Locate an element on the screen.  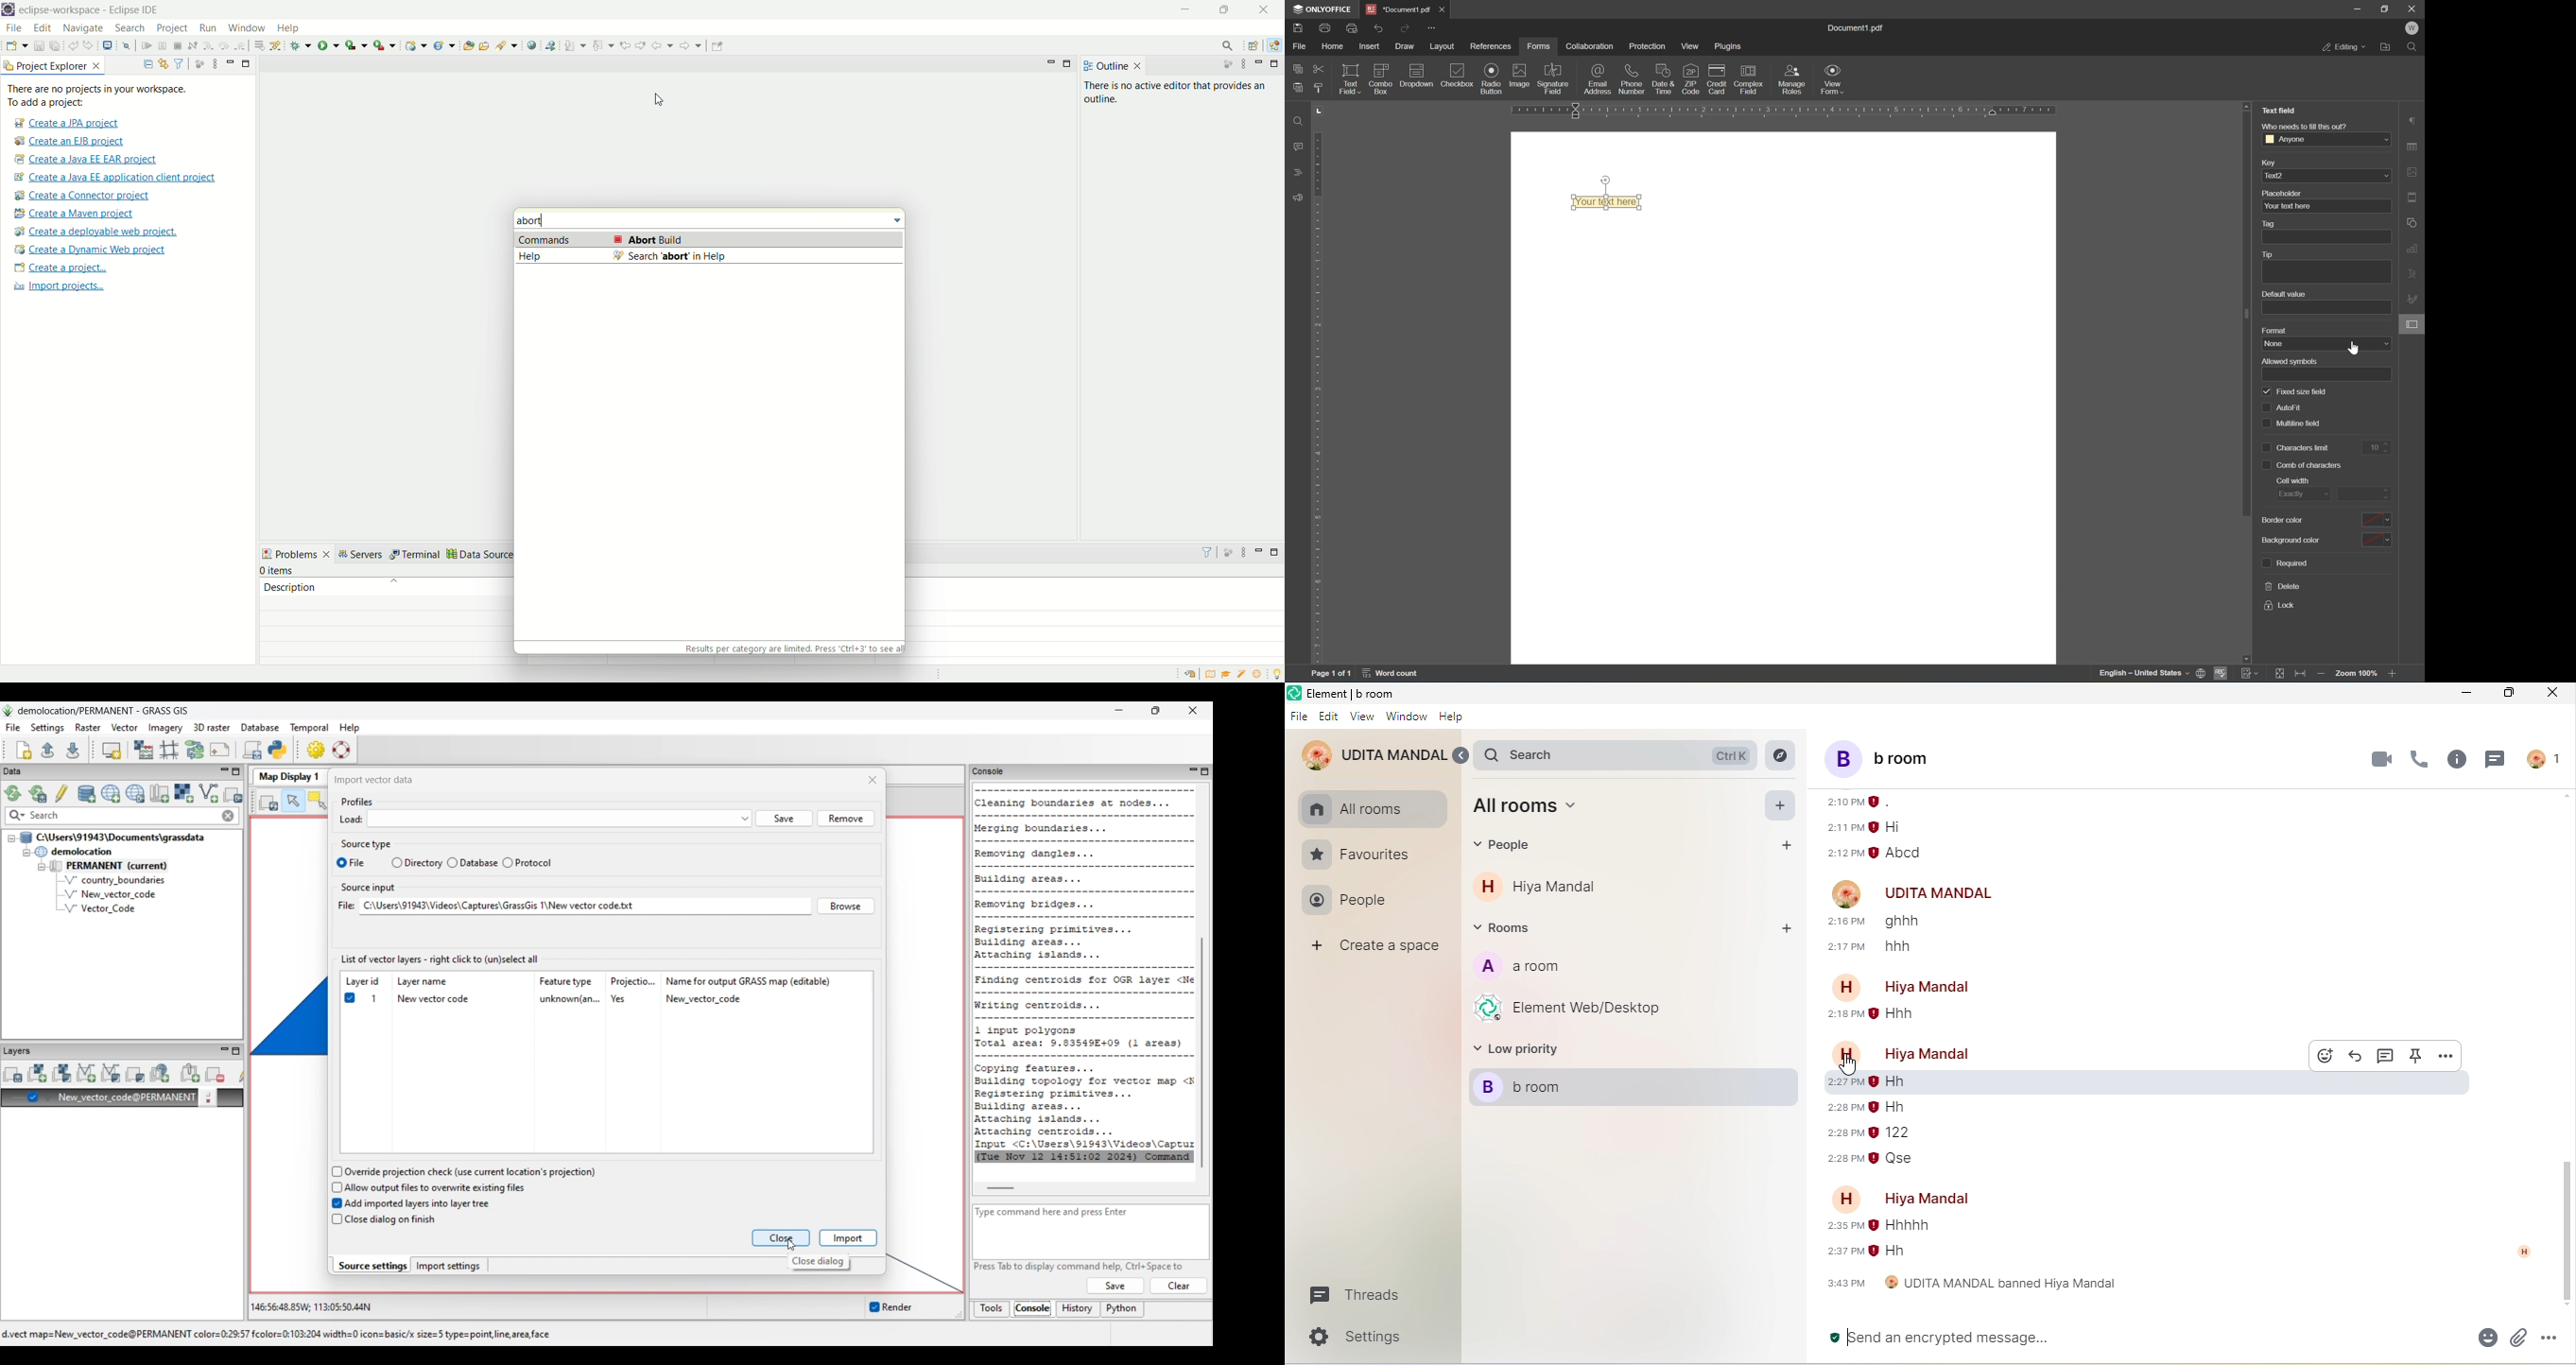
checkbox is located at coordinates (1459, 74).